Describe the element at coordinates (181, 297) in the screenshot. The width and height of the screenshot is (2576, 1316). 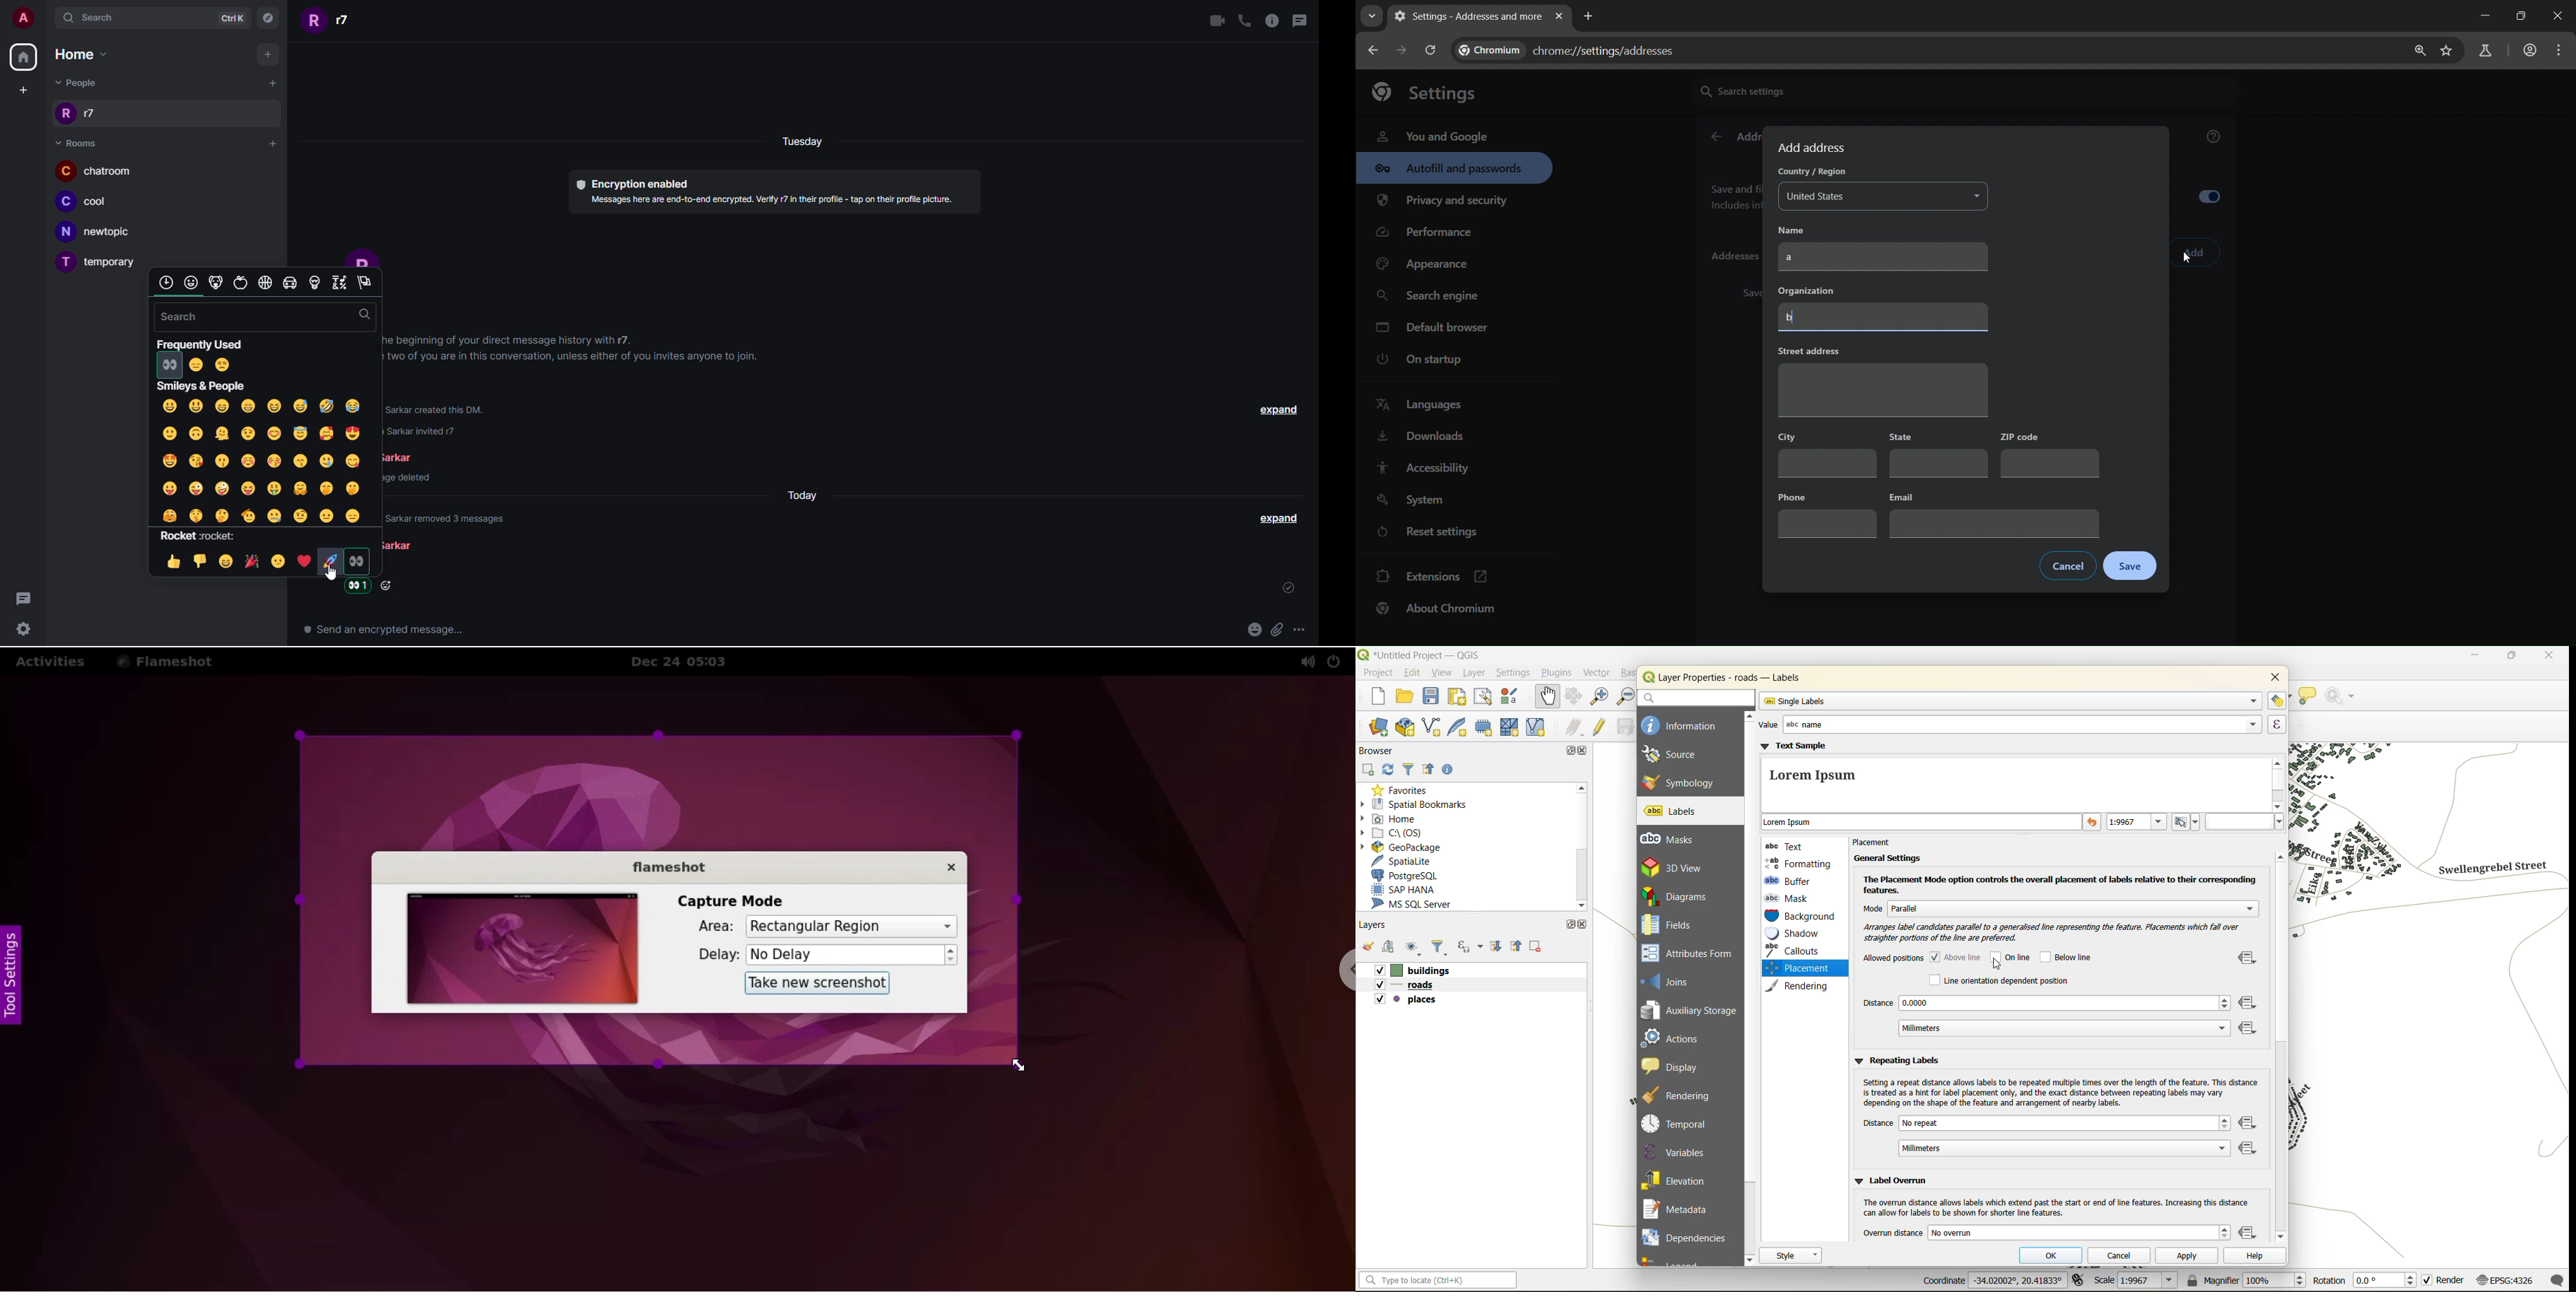
I see `scroll` at that location.